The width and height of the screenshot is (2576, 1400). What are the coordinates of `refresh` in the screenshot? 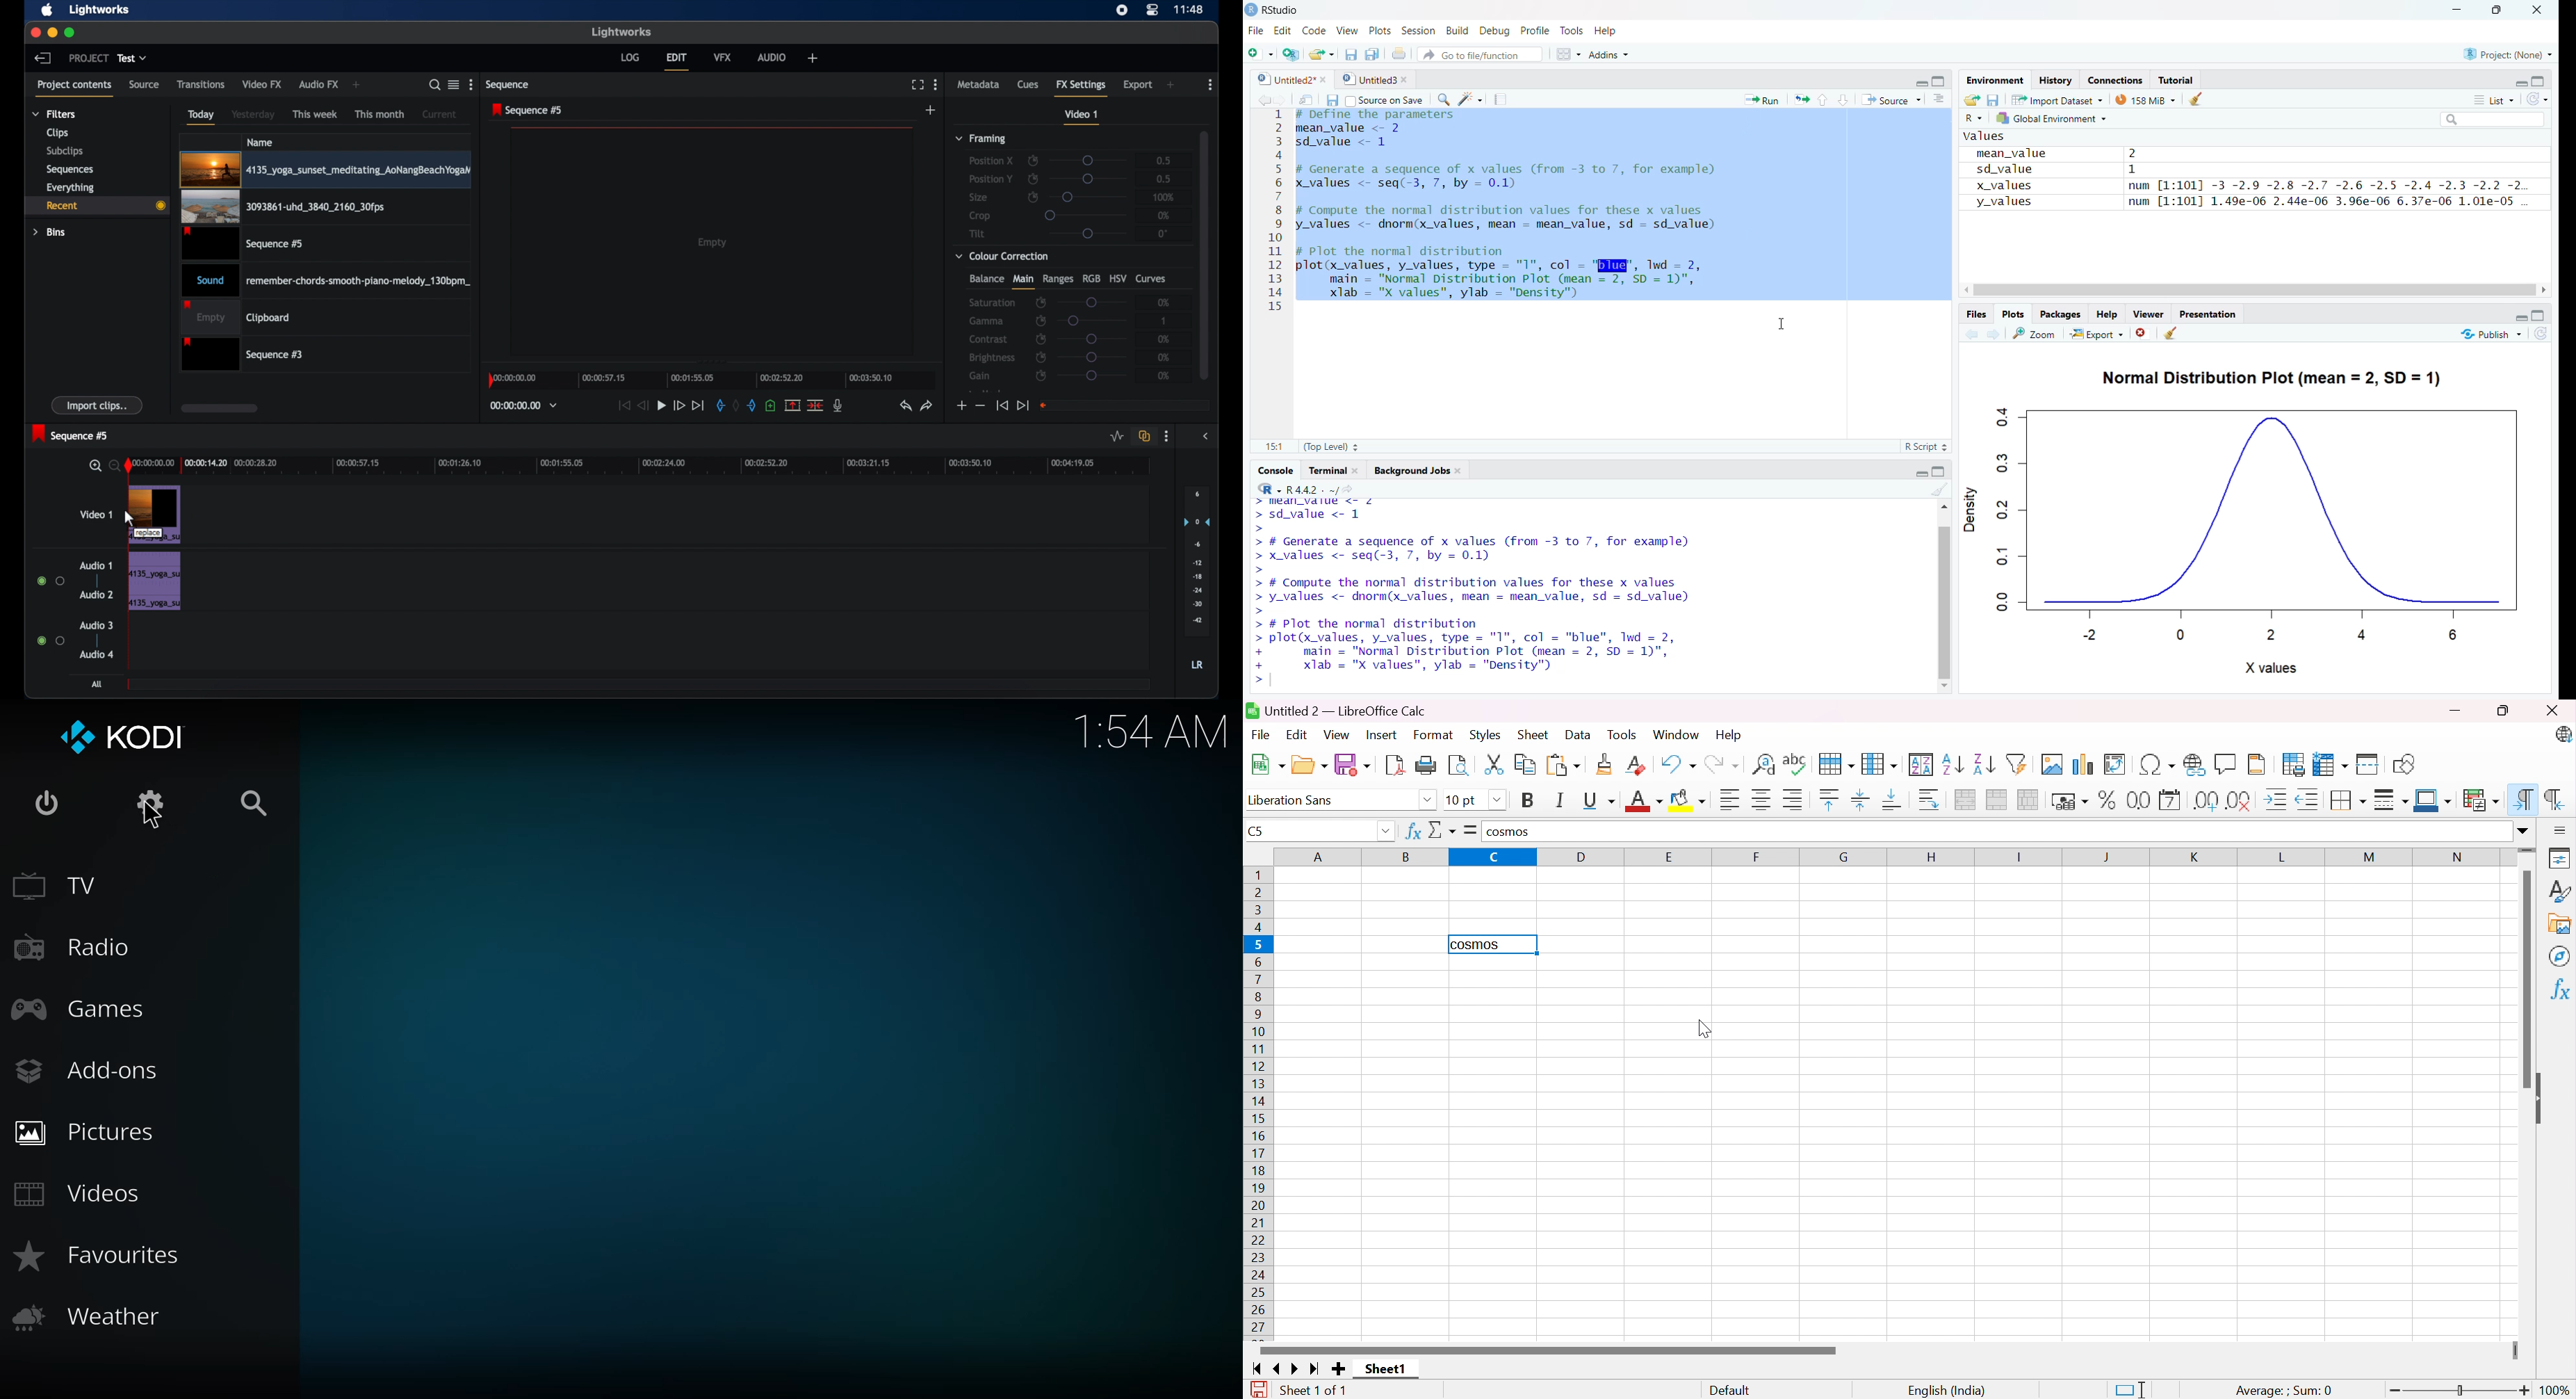 It's located at (2543, 334).